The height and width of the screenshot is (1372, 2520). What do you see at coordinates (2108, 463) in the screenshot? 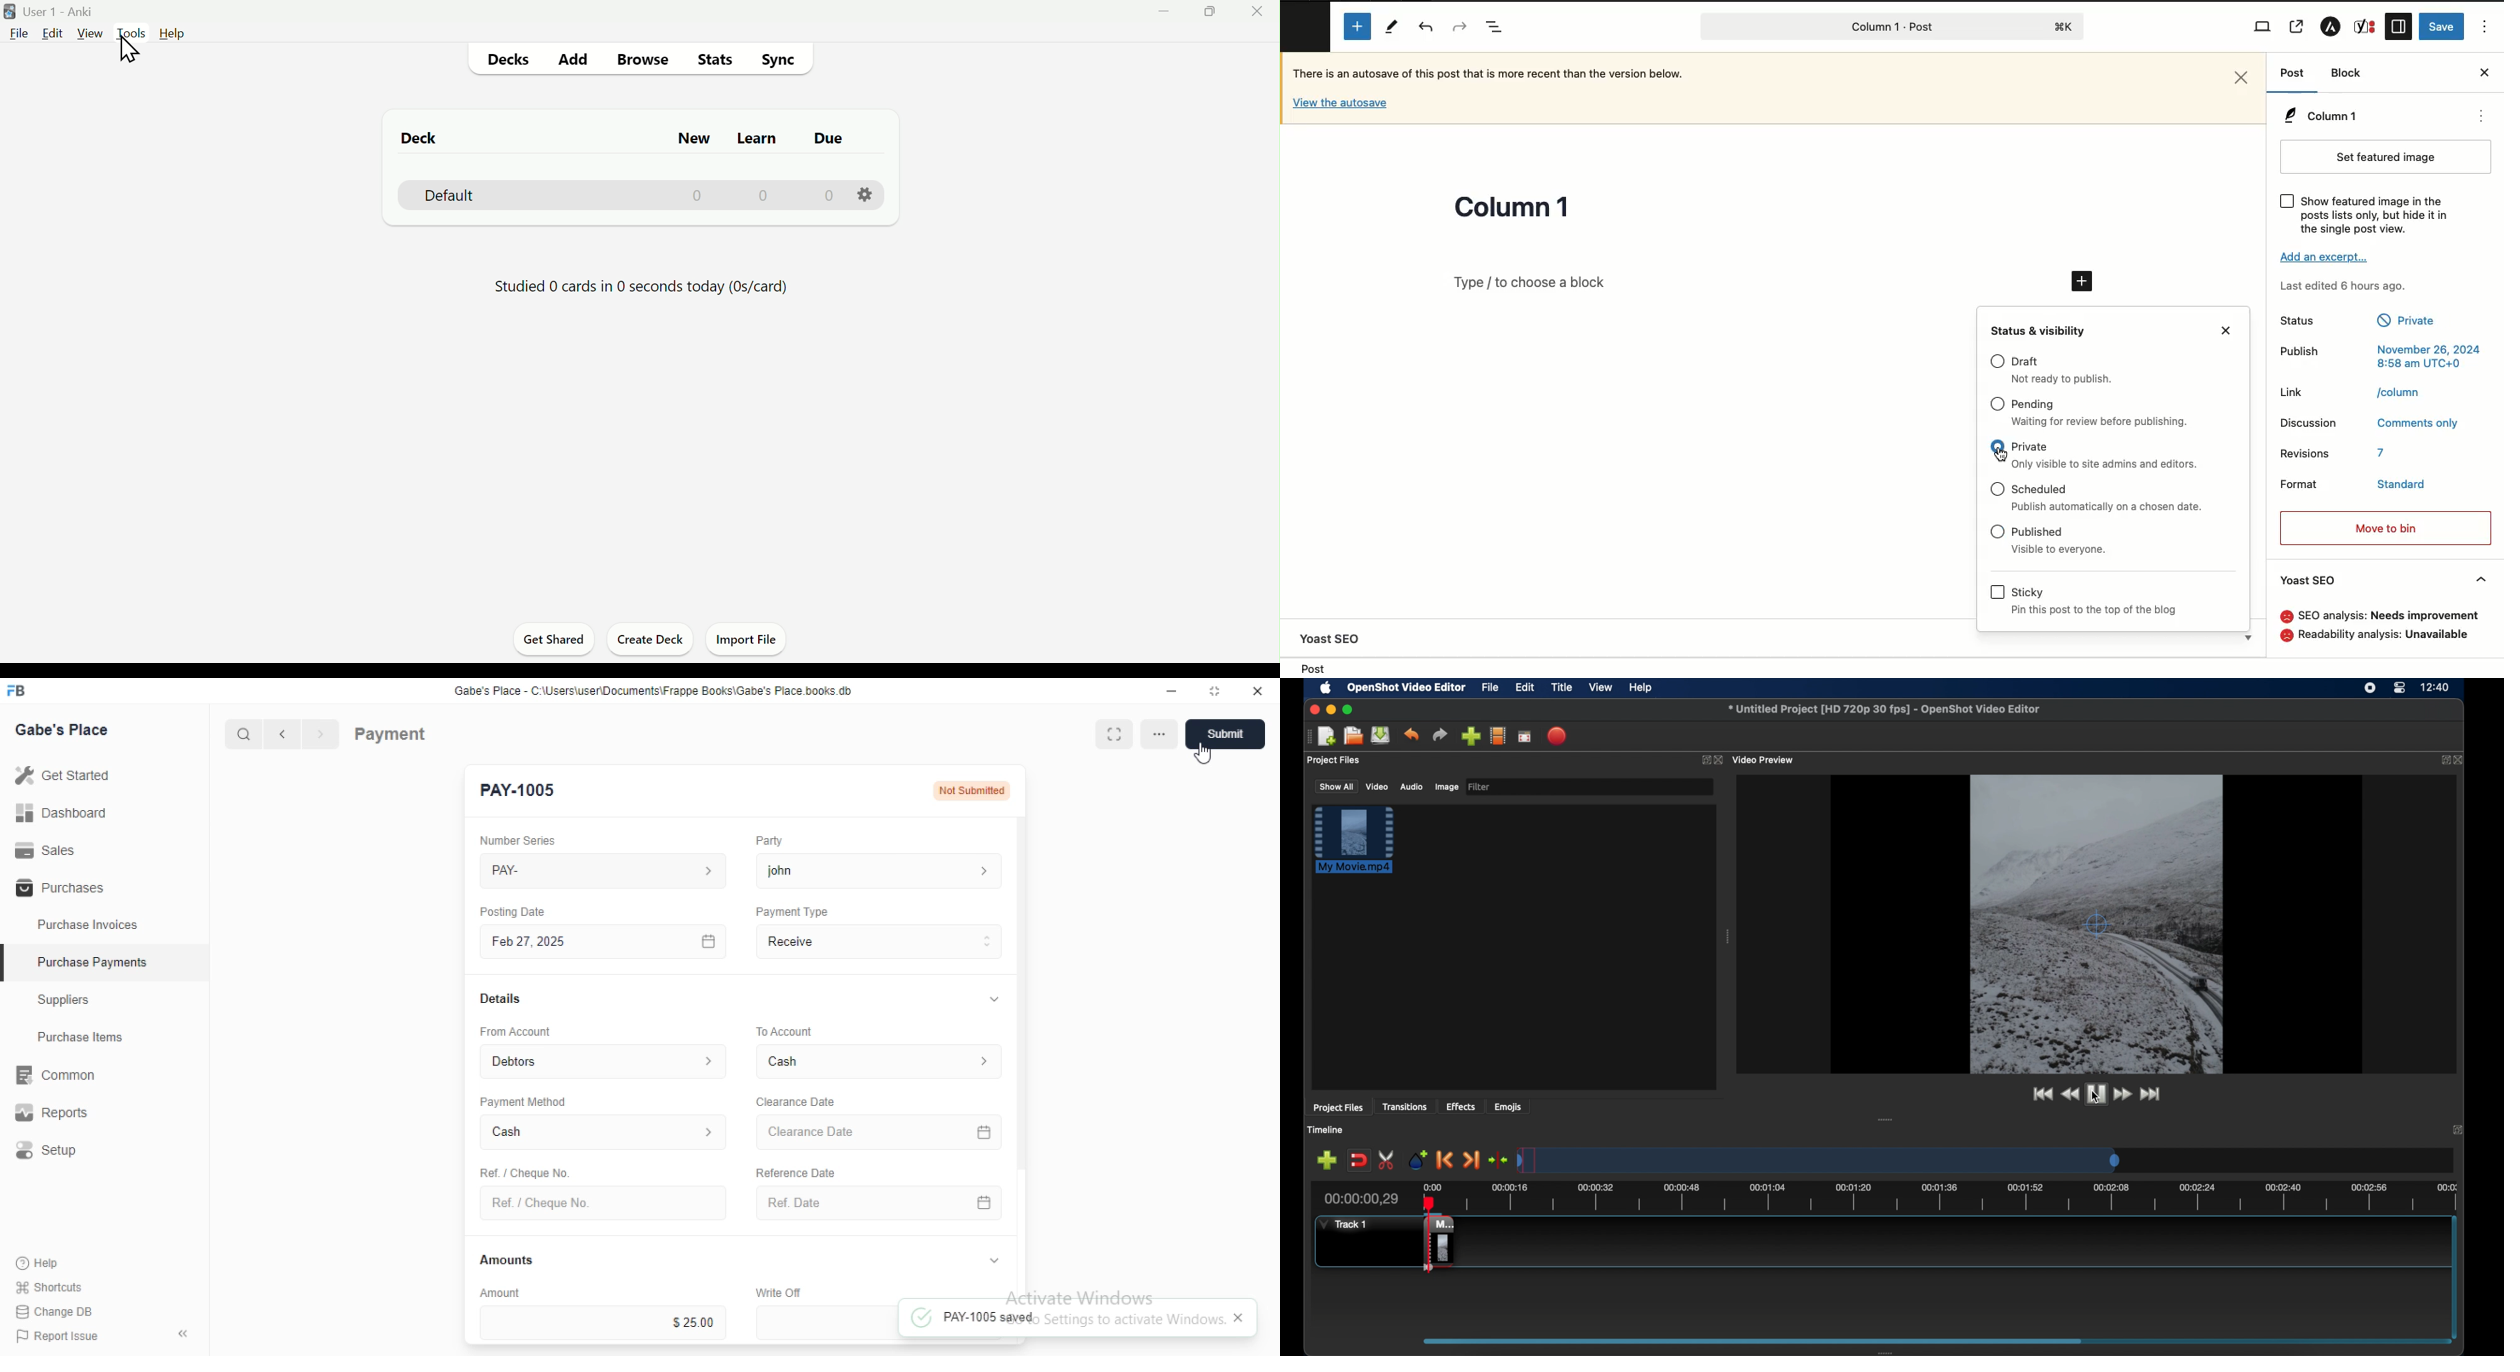
I see `Private` at bounding box center [2108, 463].